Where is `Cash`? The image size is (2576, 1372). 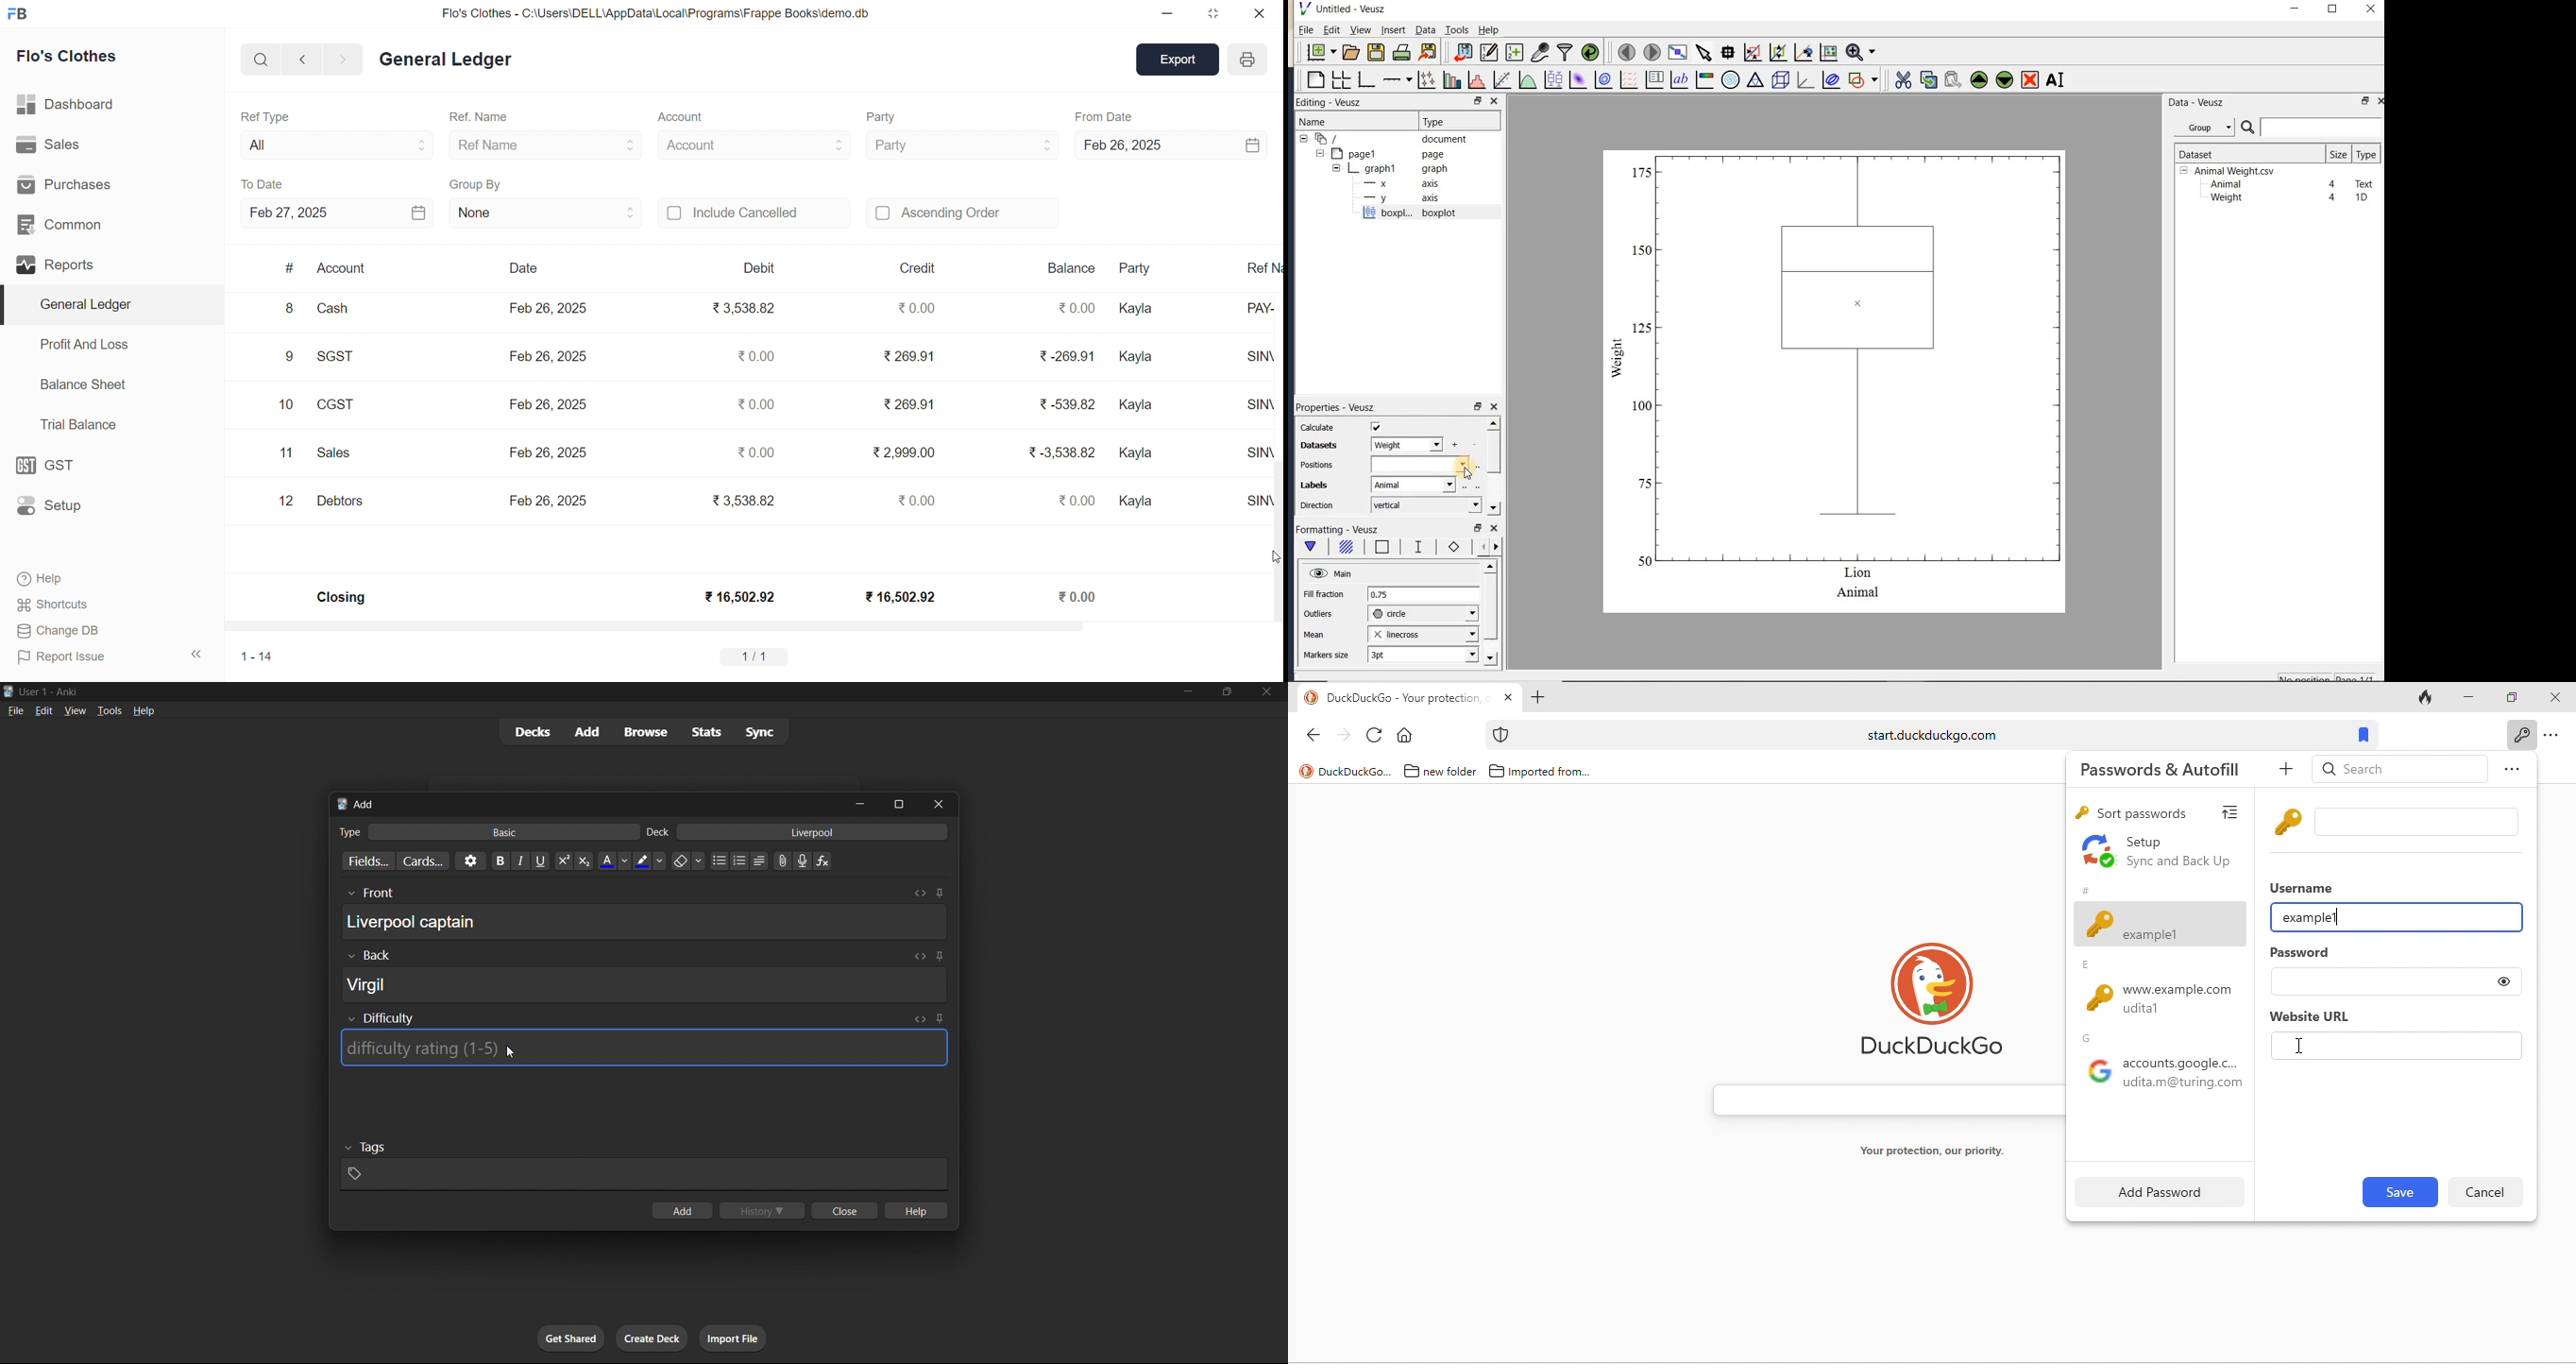
Cash is located at coordinates (341, 311).